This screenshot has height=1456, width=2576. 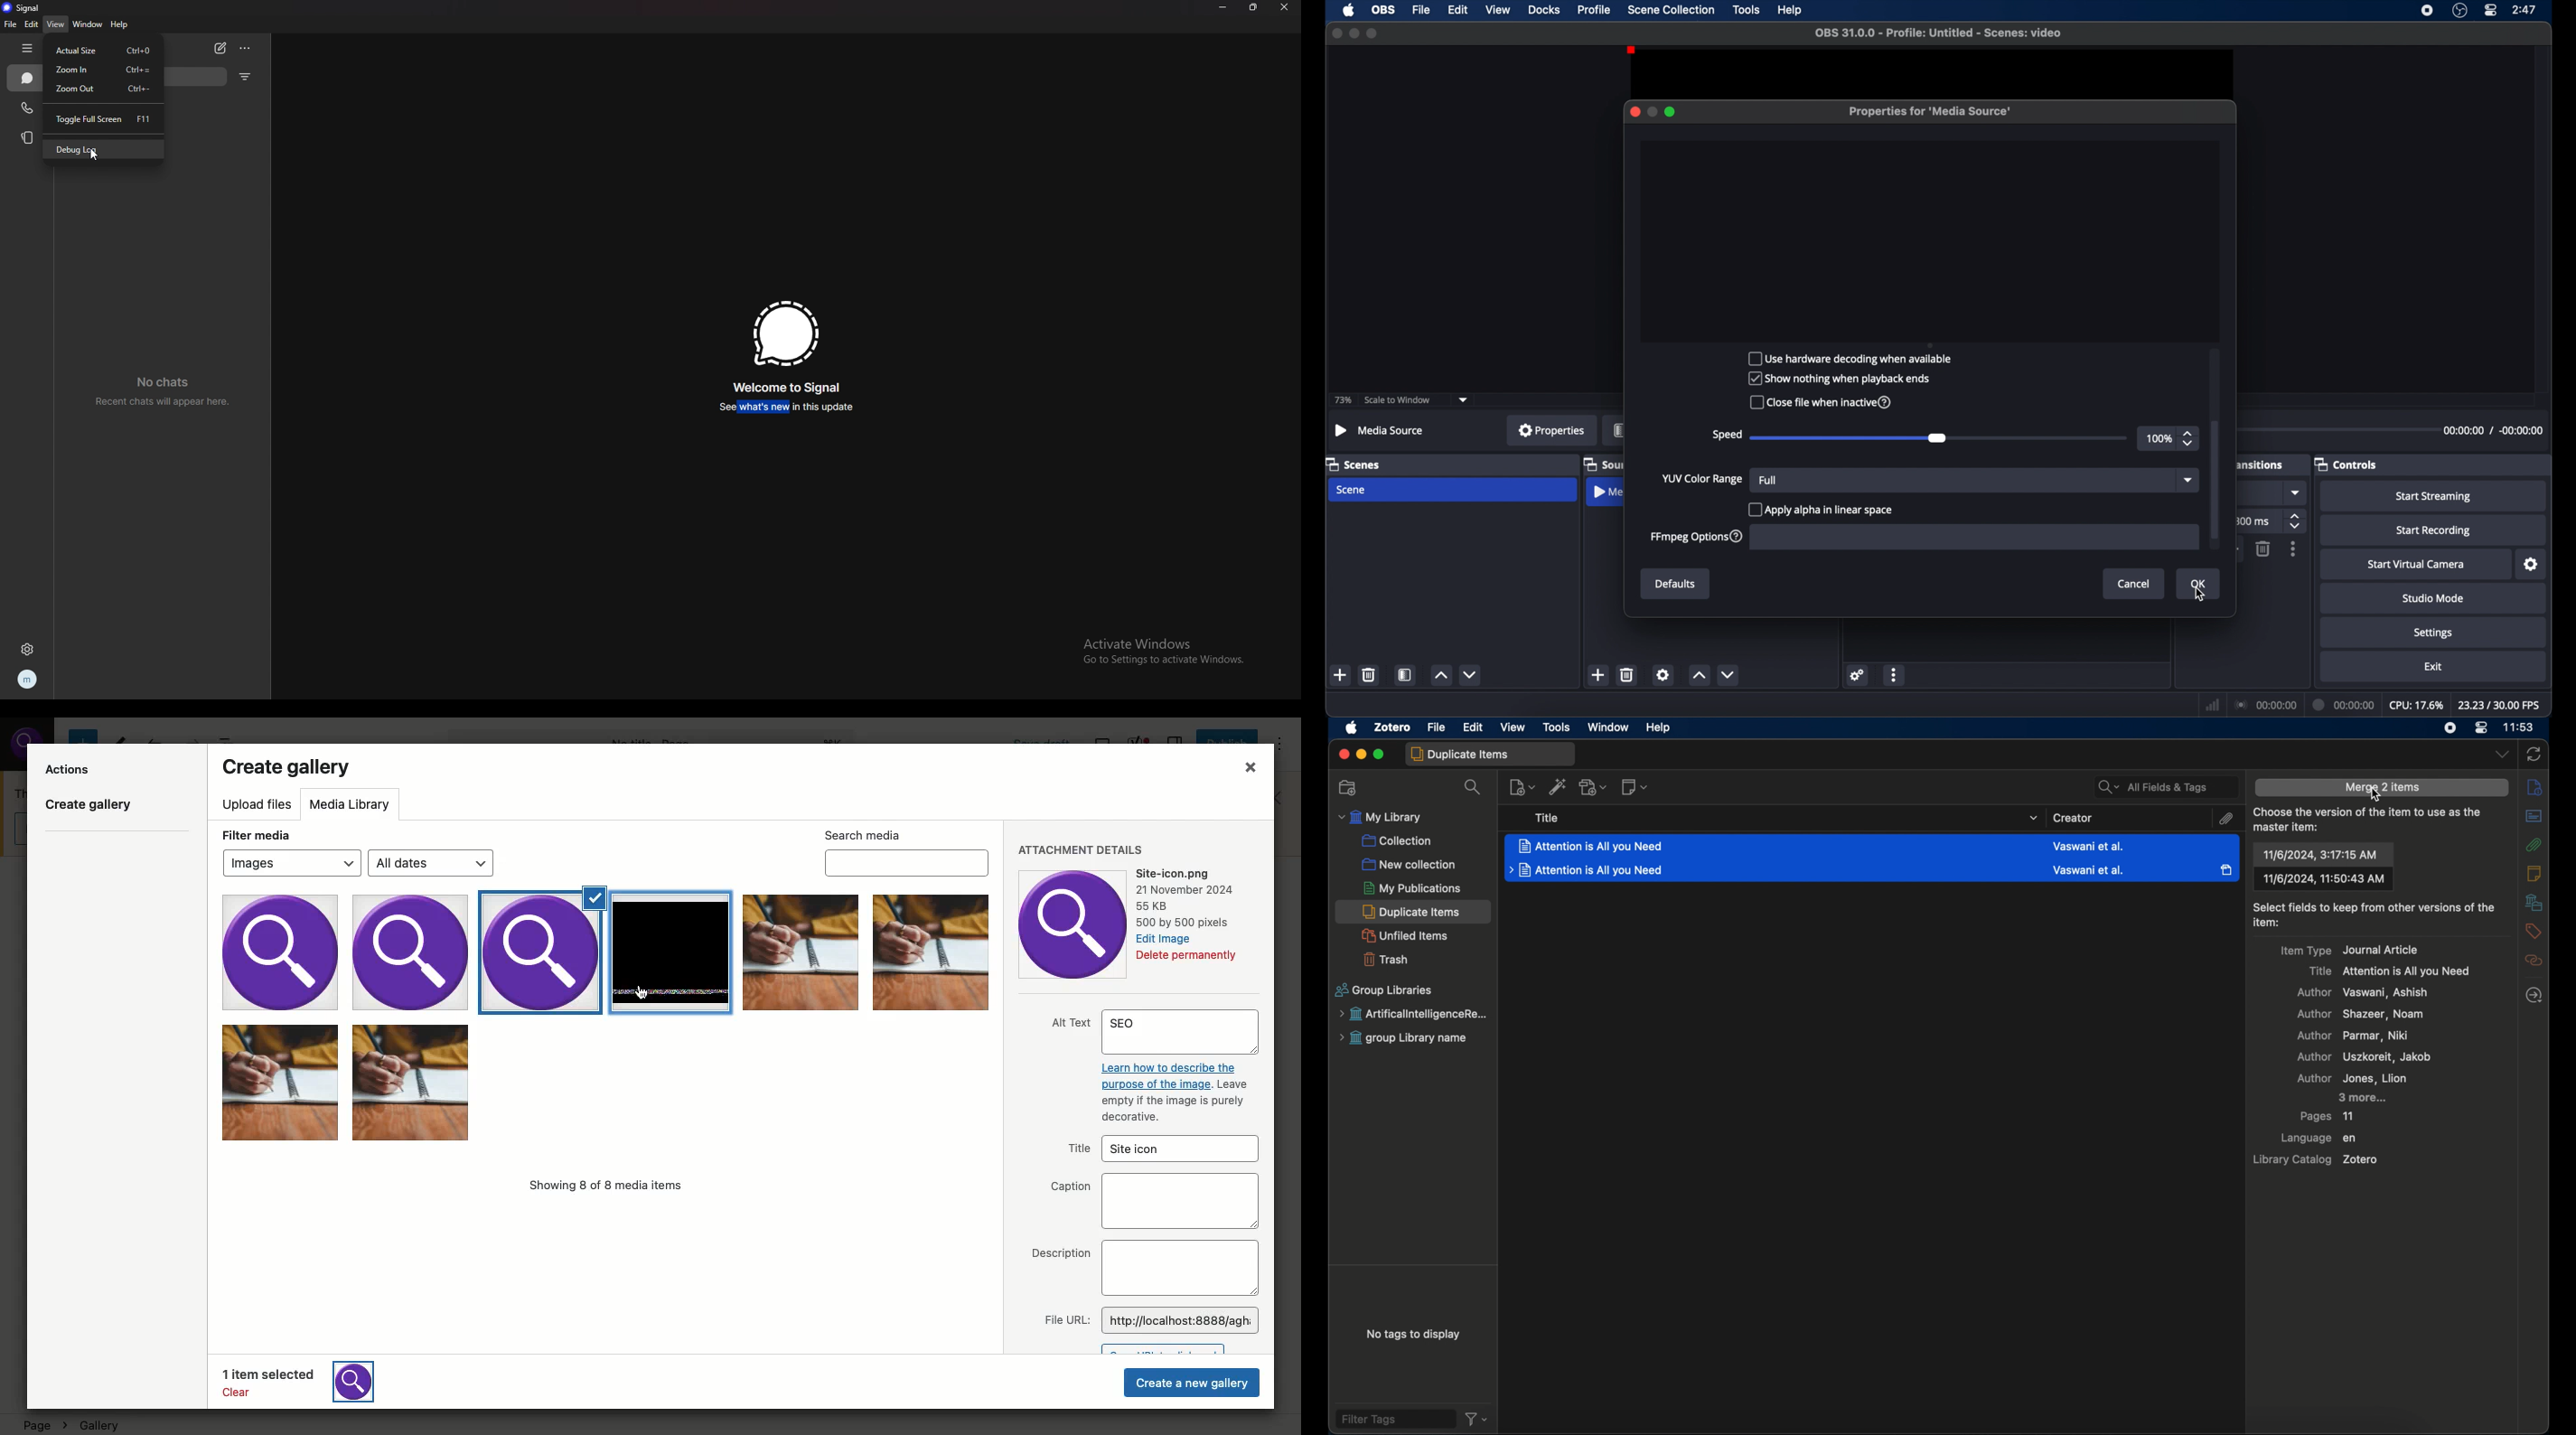 What do you see at coordinates (119, 25) in the screenshot?
I see `help` at bounding box center [119, 25].